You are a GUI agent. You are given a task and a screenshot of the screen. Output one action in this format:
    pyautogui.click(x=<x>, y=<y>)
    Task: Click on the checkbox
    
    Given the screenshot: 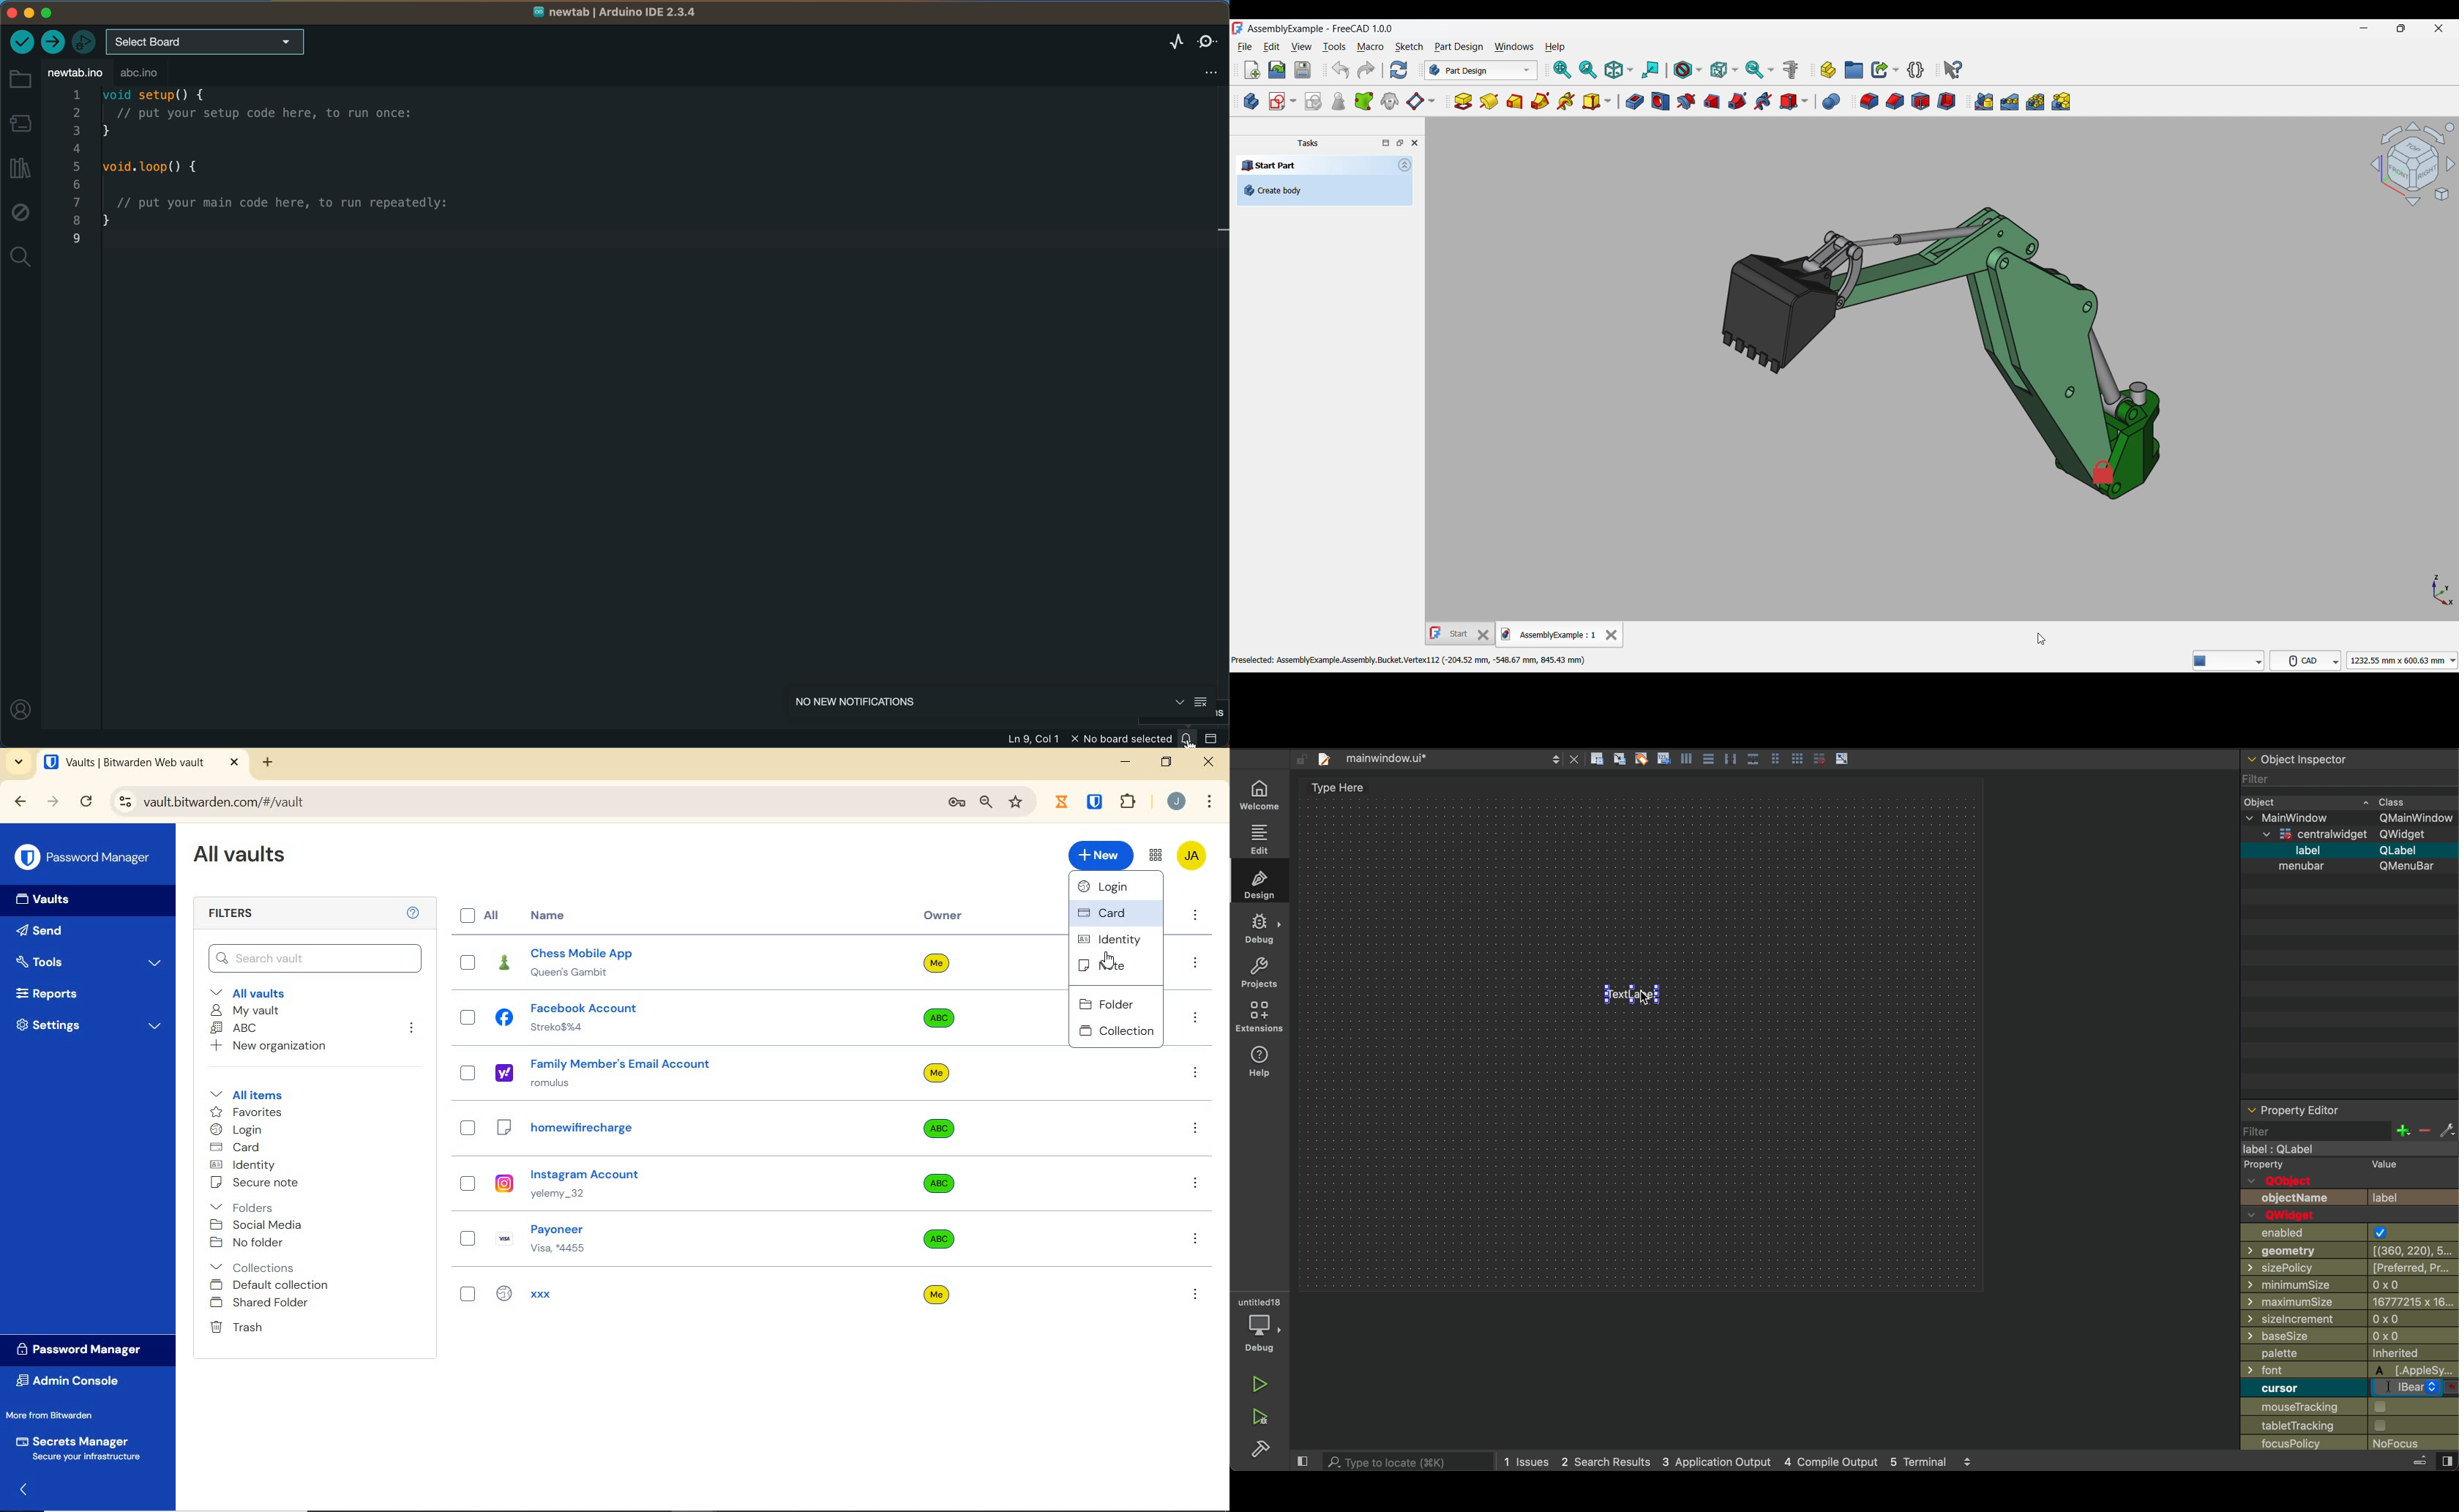 What is the action you would take?
    pyautogui.click(x=466, y=1296)
    